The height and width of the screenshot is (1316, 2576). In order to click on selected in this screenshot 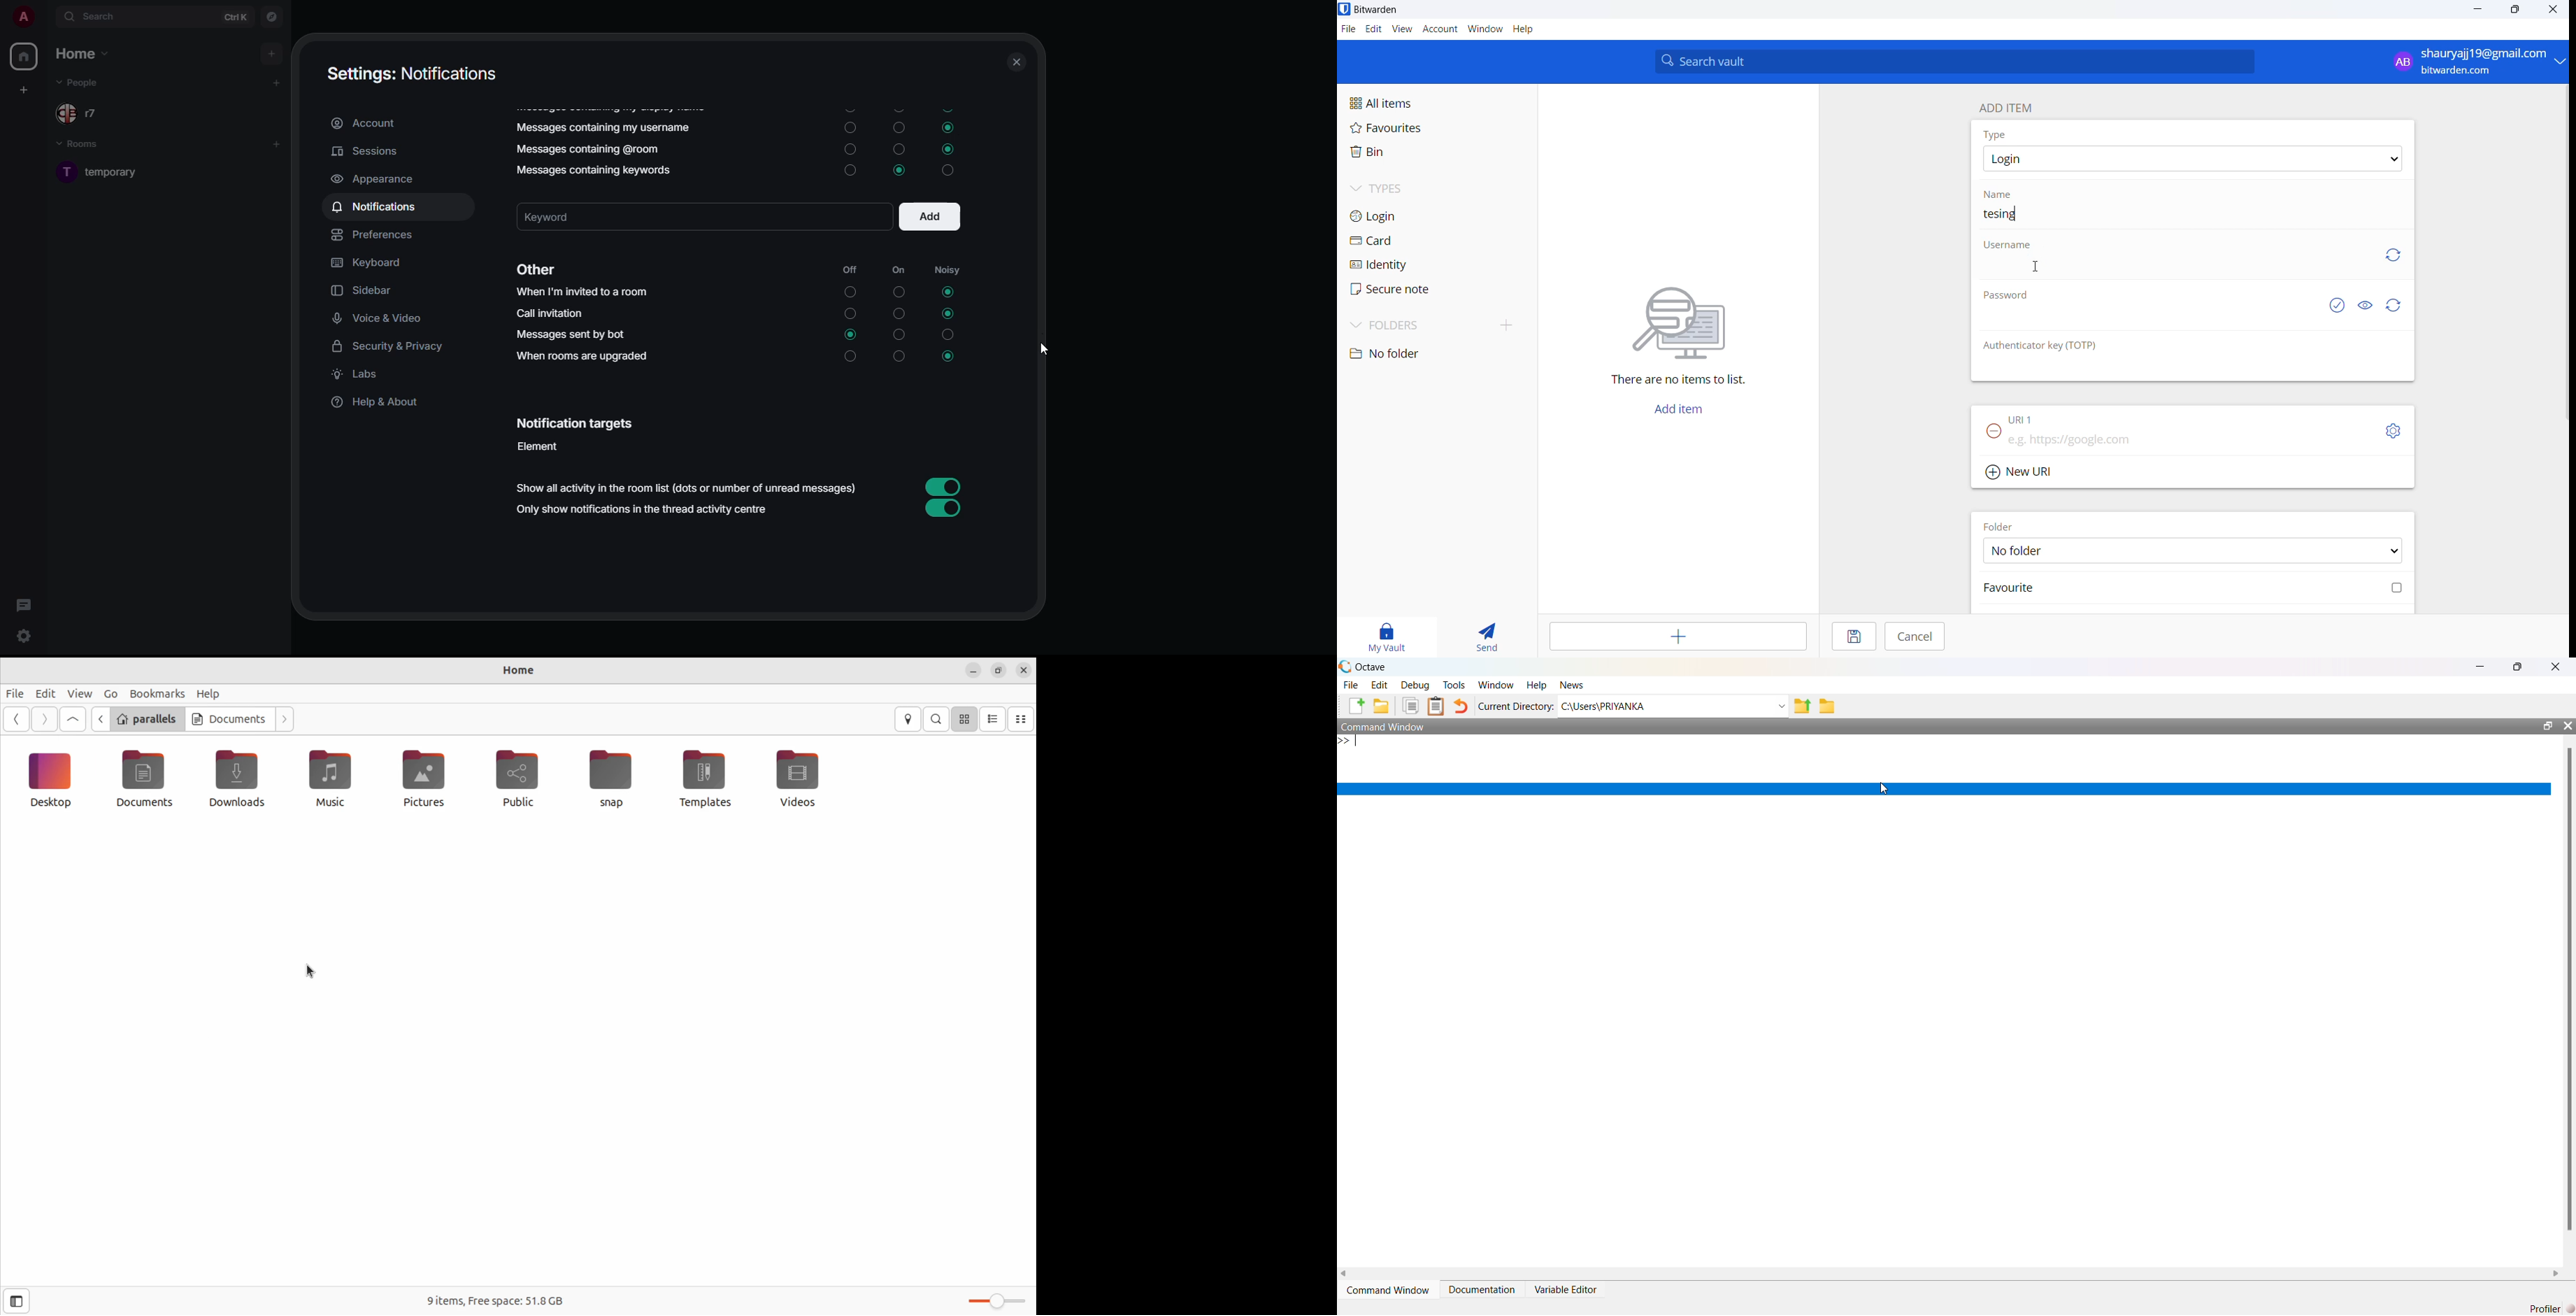, I will do `click(946, 291)`.